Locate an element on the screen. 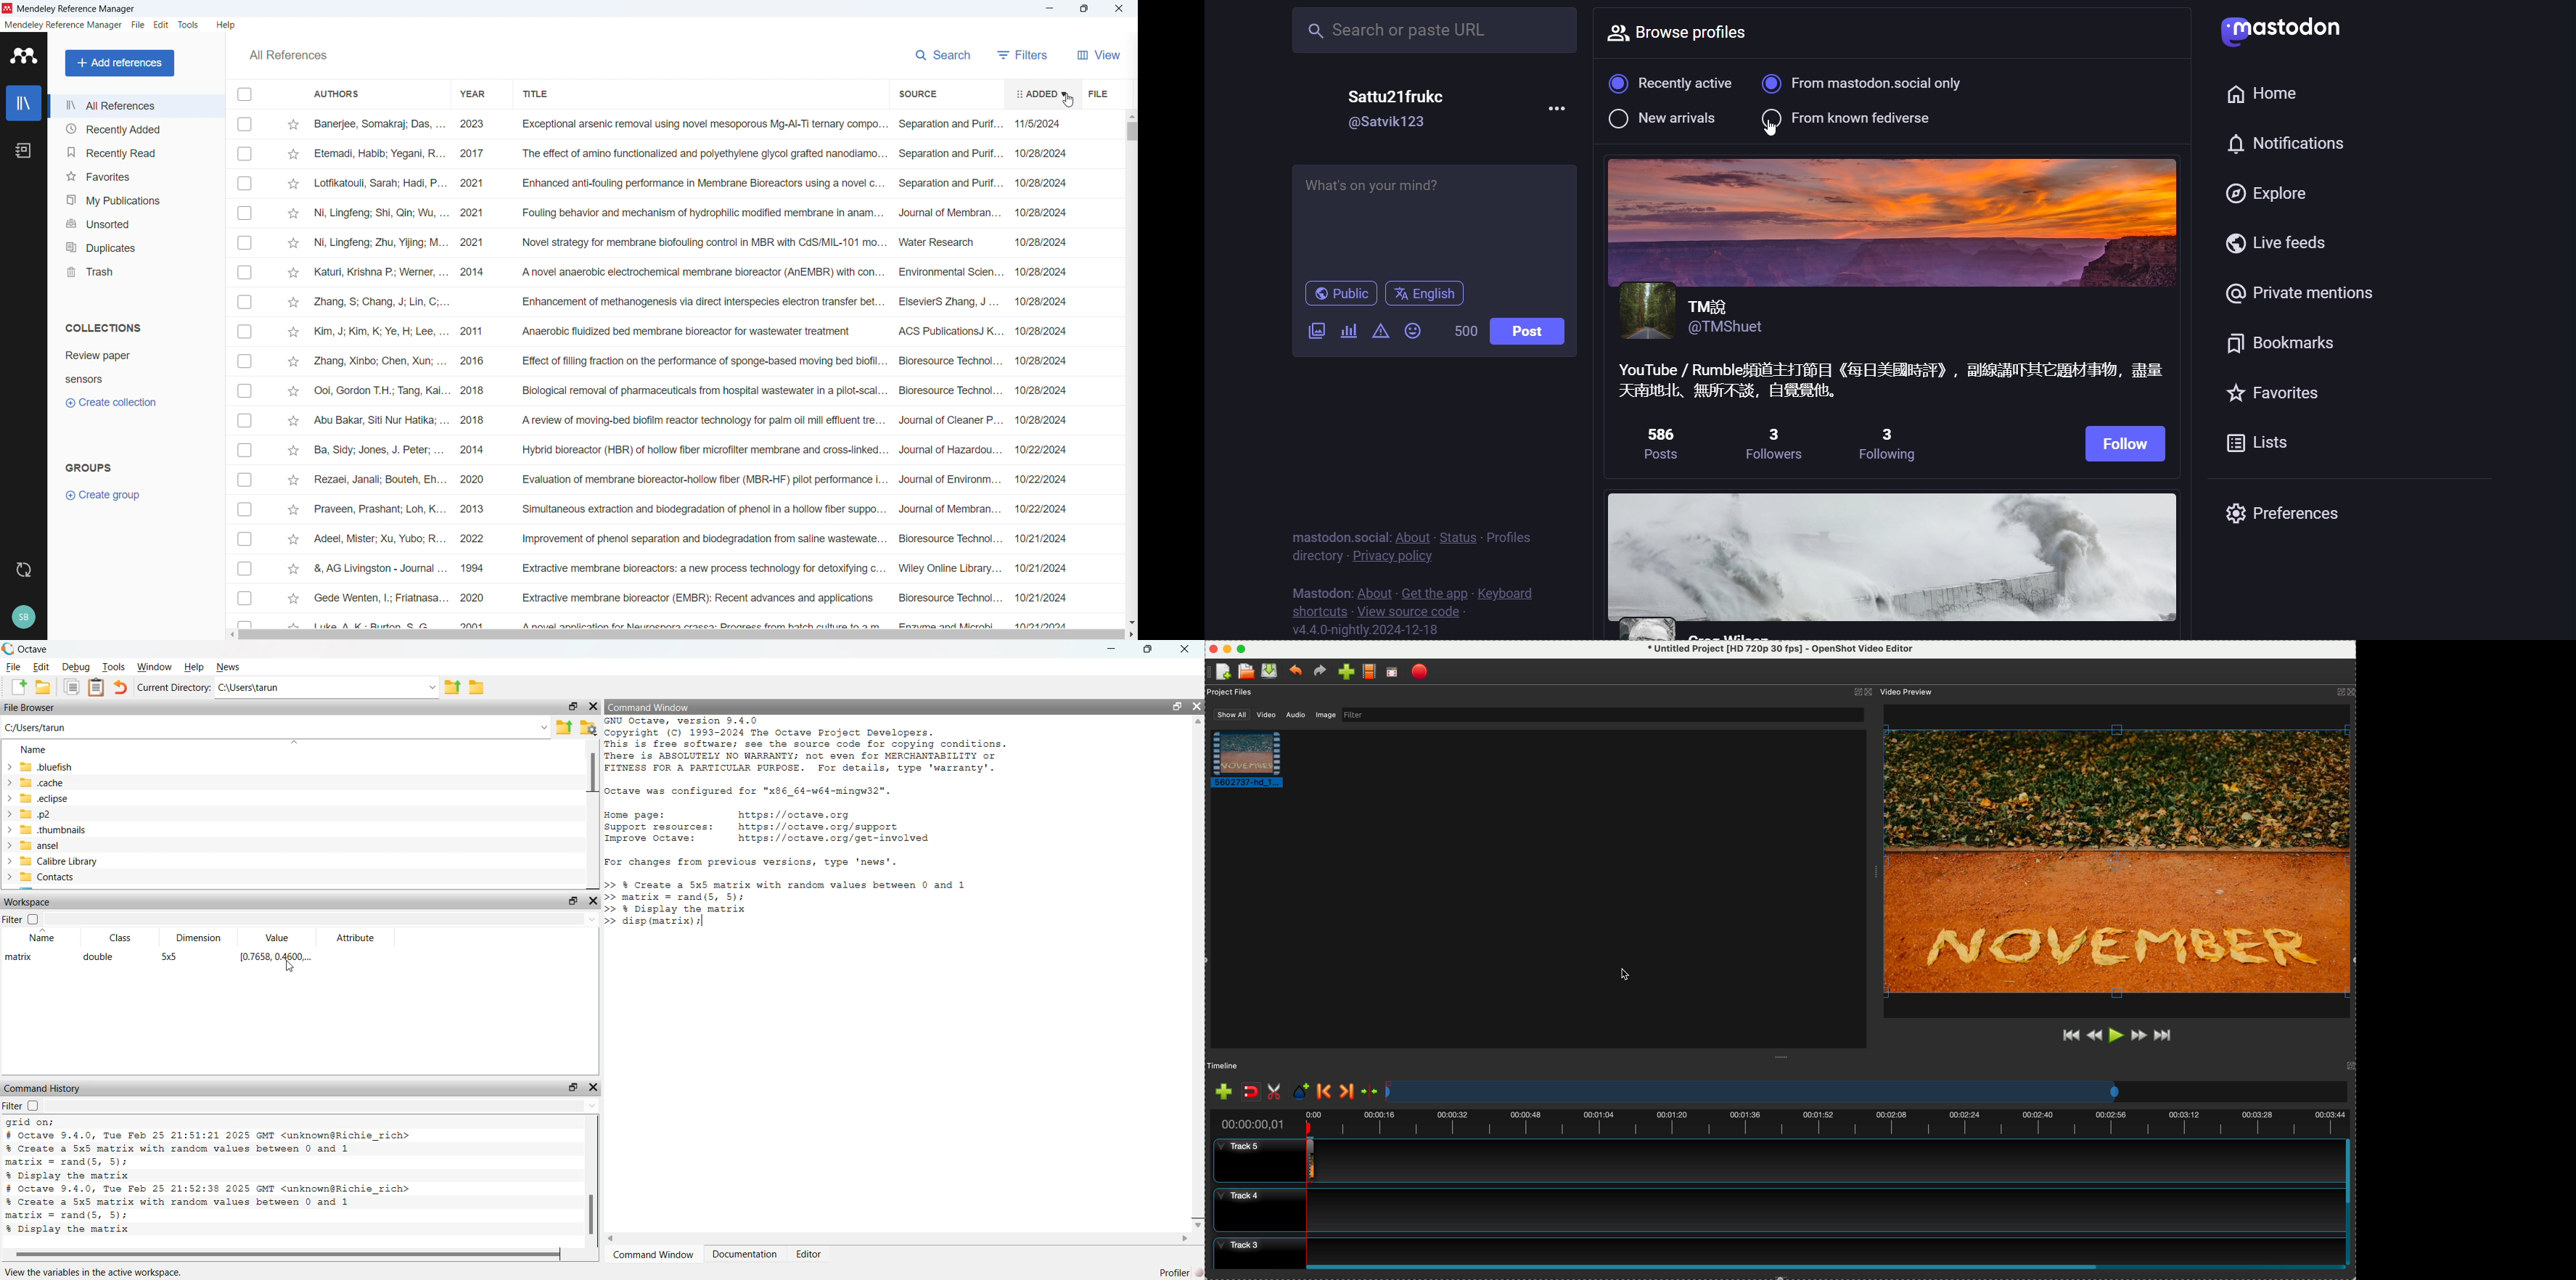 The height and width of the screenshot is (1288, 2576). get the app is located at coordinates (1434, 590).